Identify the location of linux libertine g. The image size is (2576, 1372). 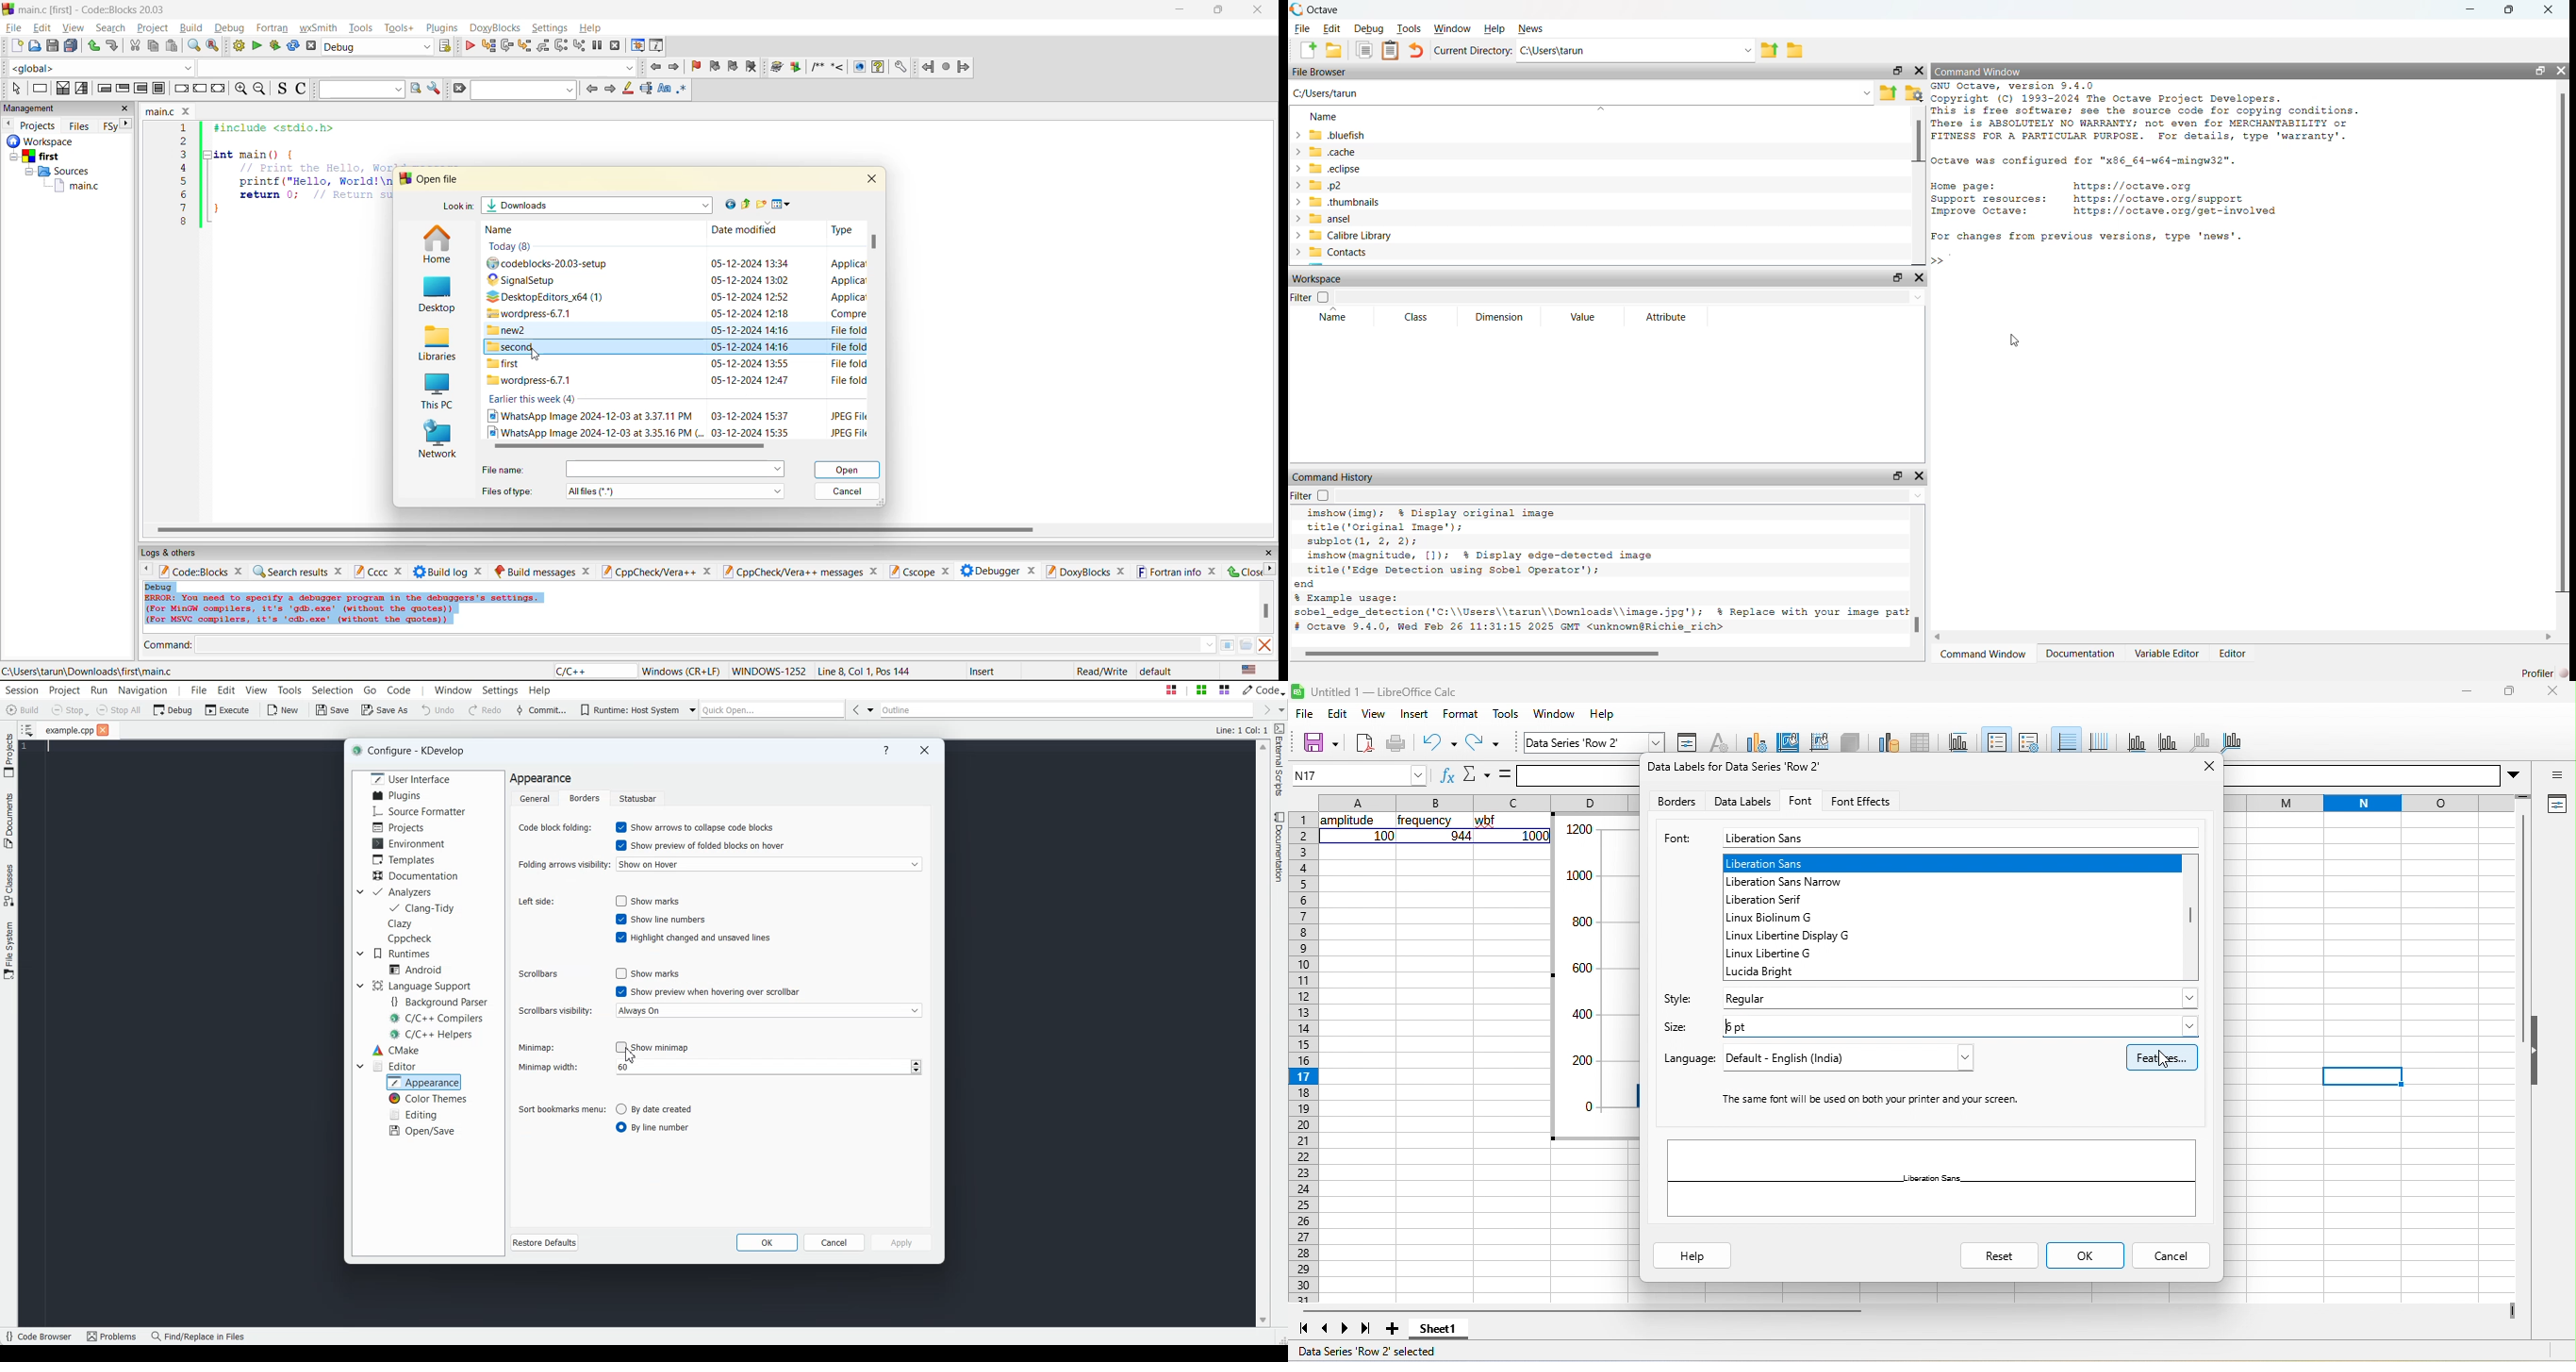
(1770, 953).